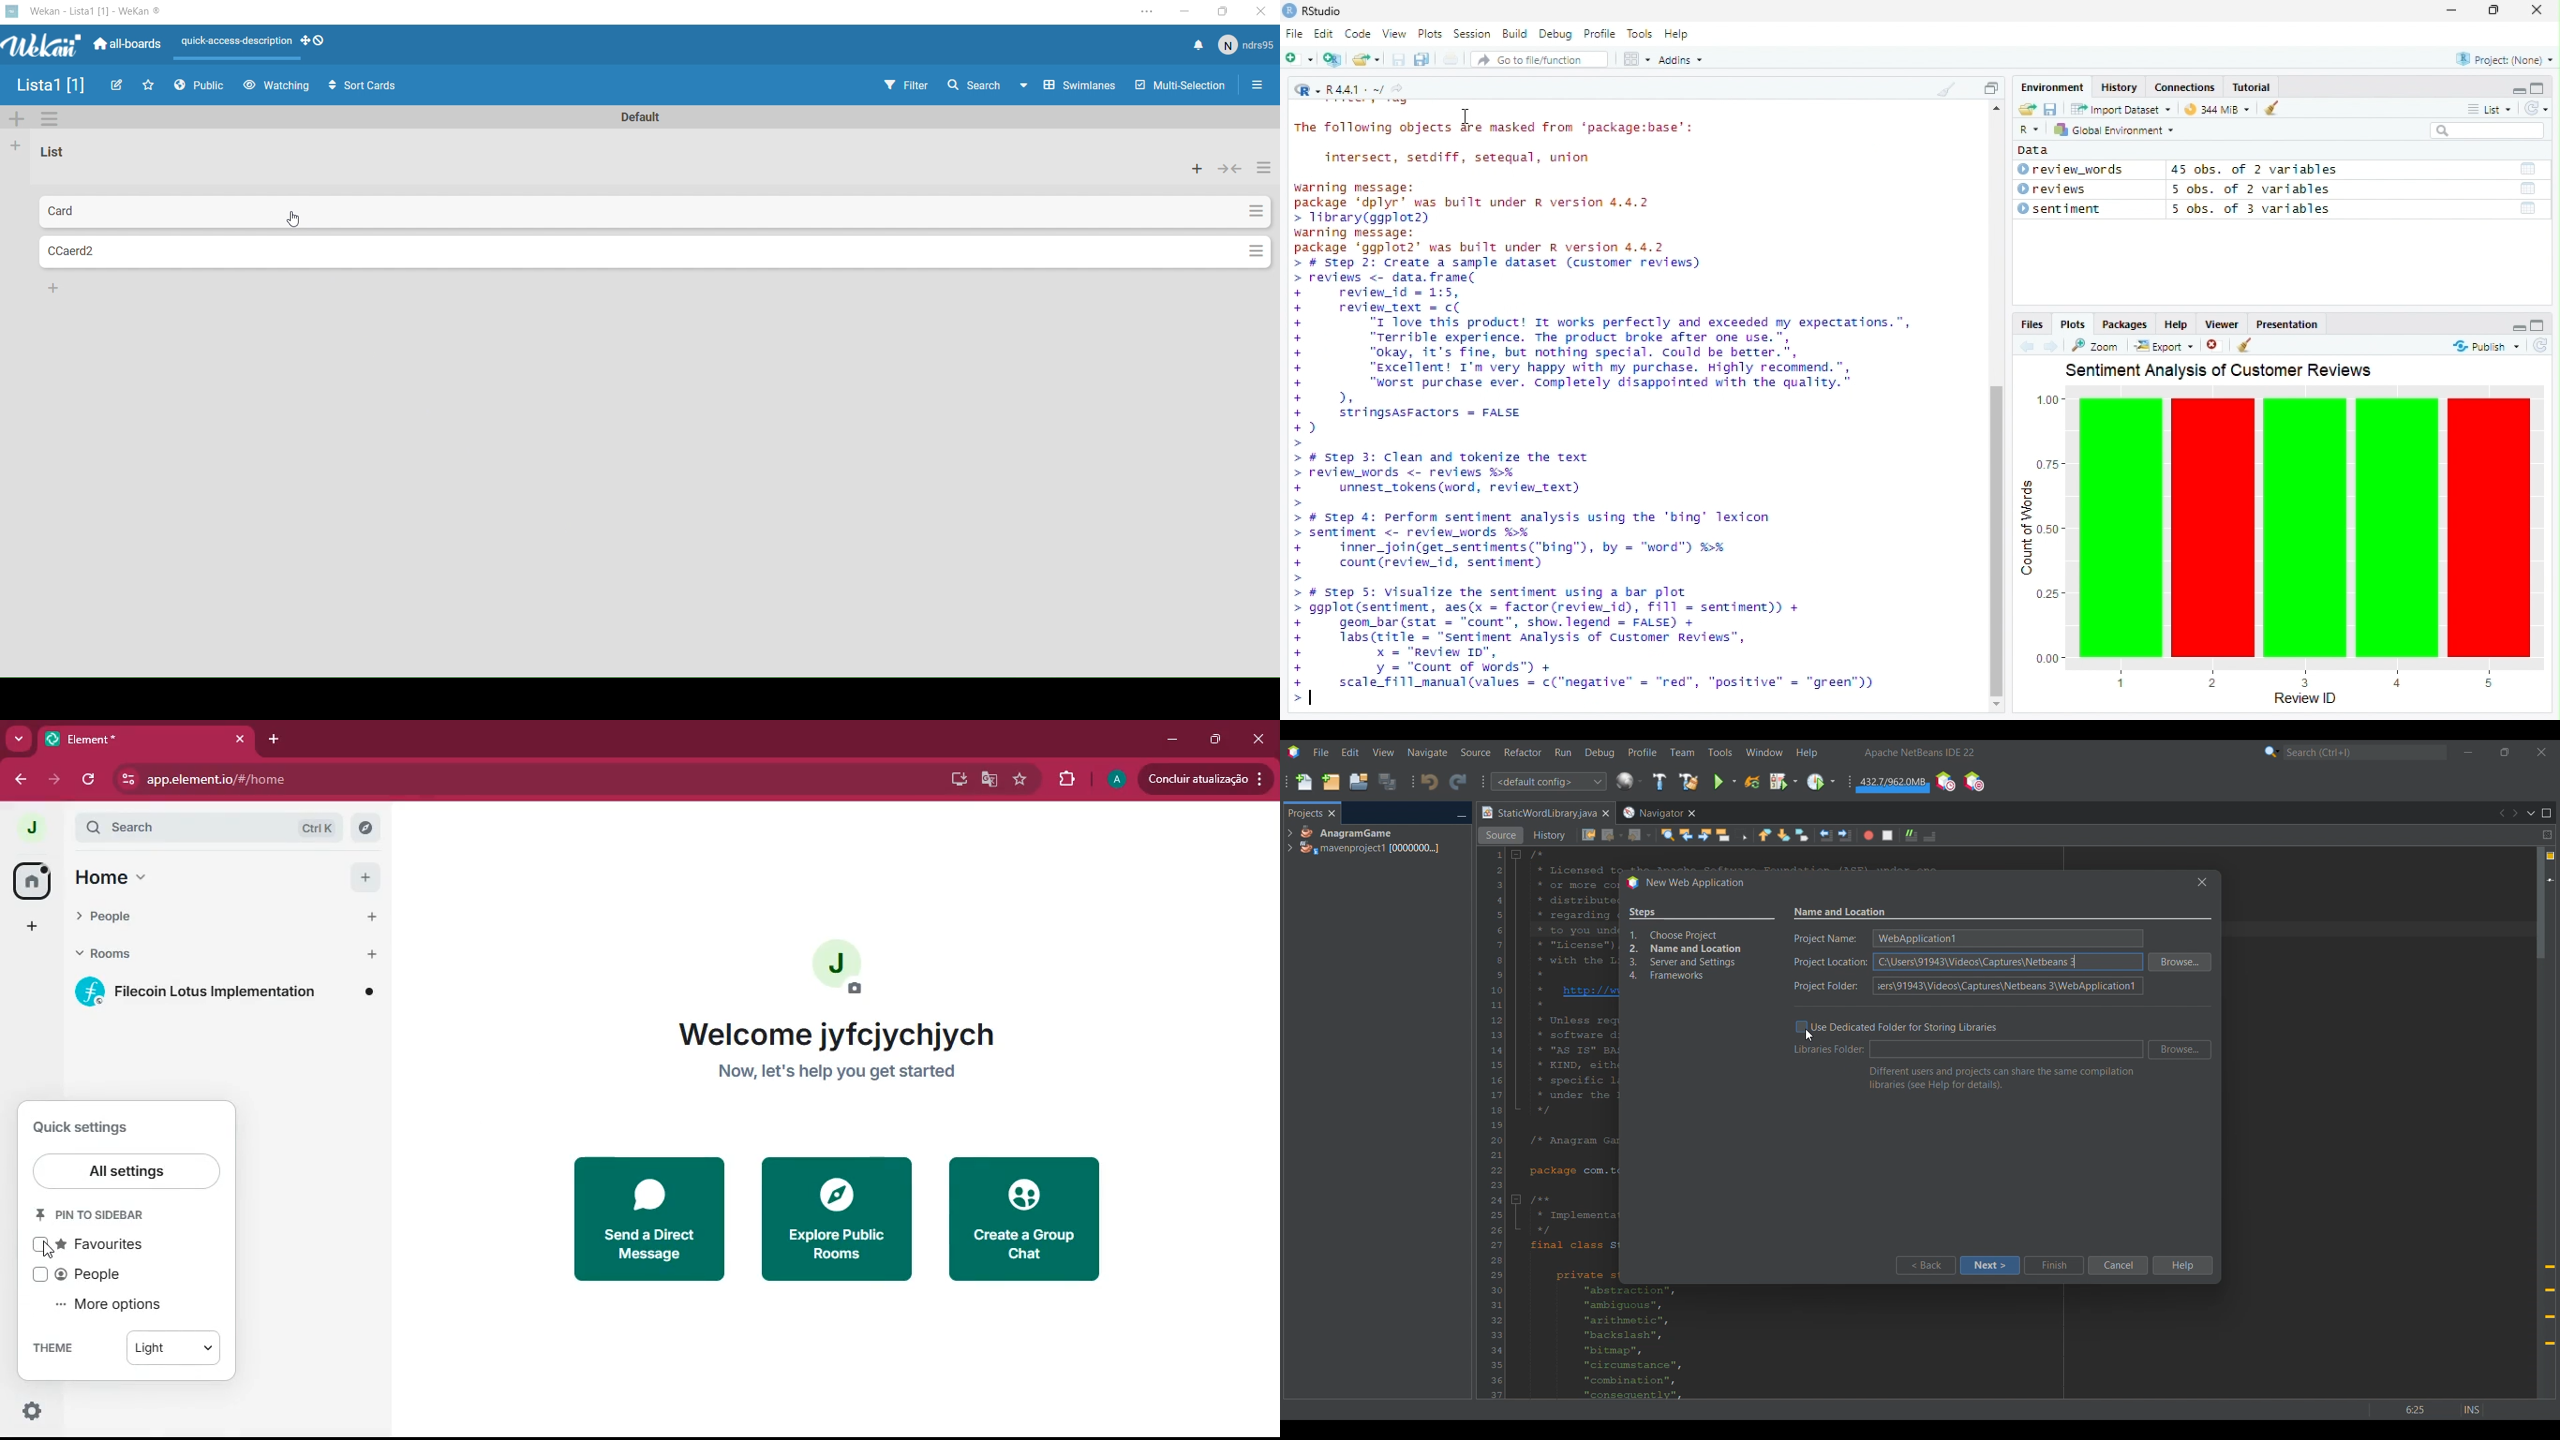 This screenshot has width=2576, height=1456. I want to click on cursor, so click(294, 220).